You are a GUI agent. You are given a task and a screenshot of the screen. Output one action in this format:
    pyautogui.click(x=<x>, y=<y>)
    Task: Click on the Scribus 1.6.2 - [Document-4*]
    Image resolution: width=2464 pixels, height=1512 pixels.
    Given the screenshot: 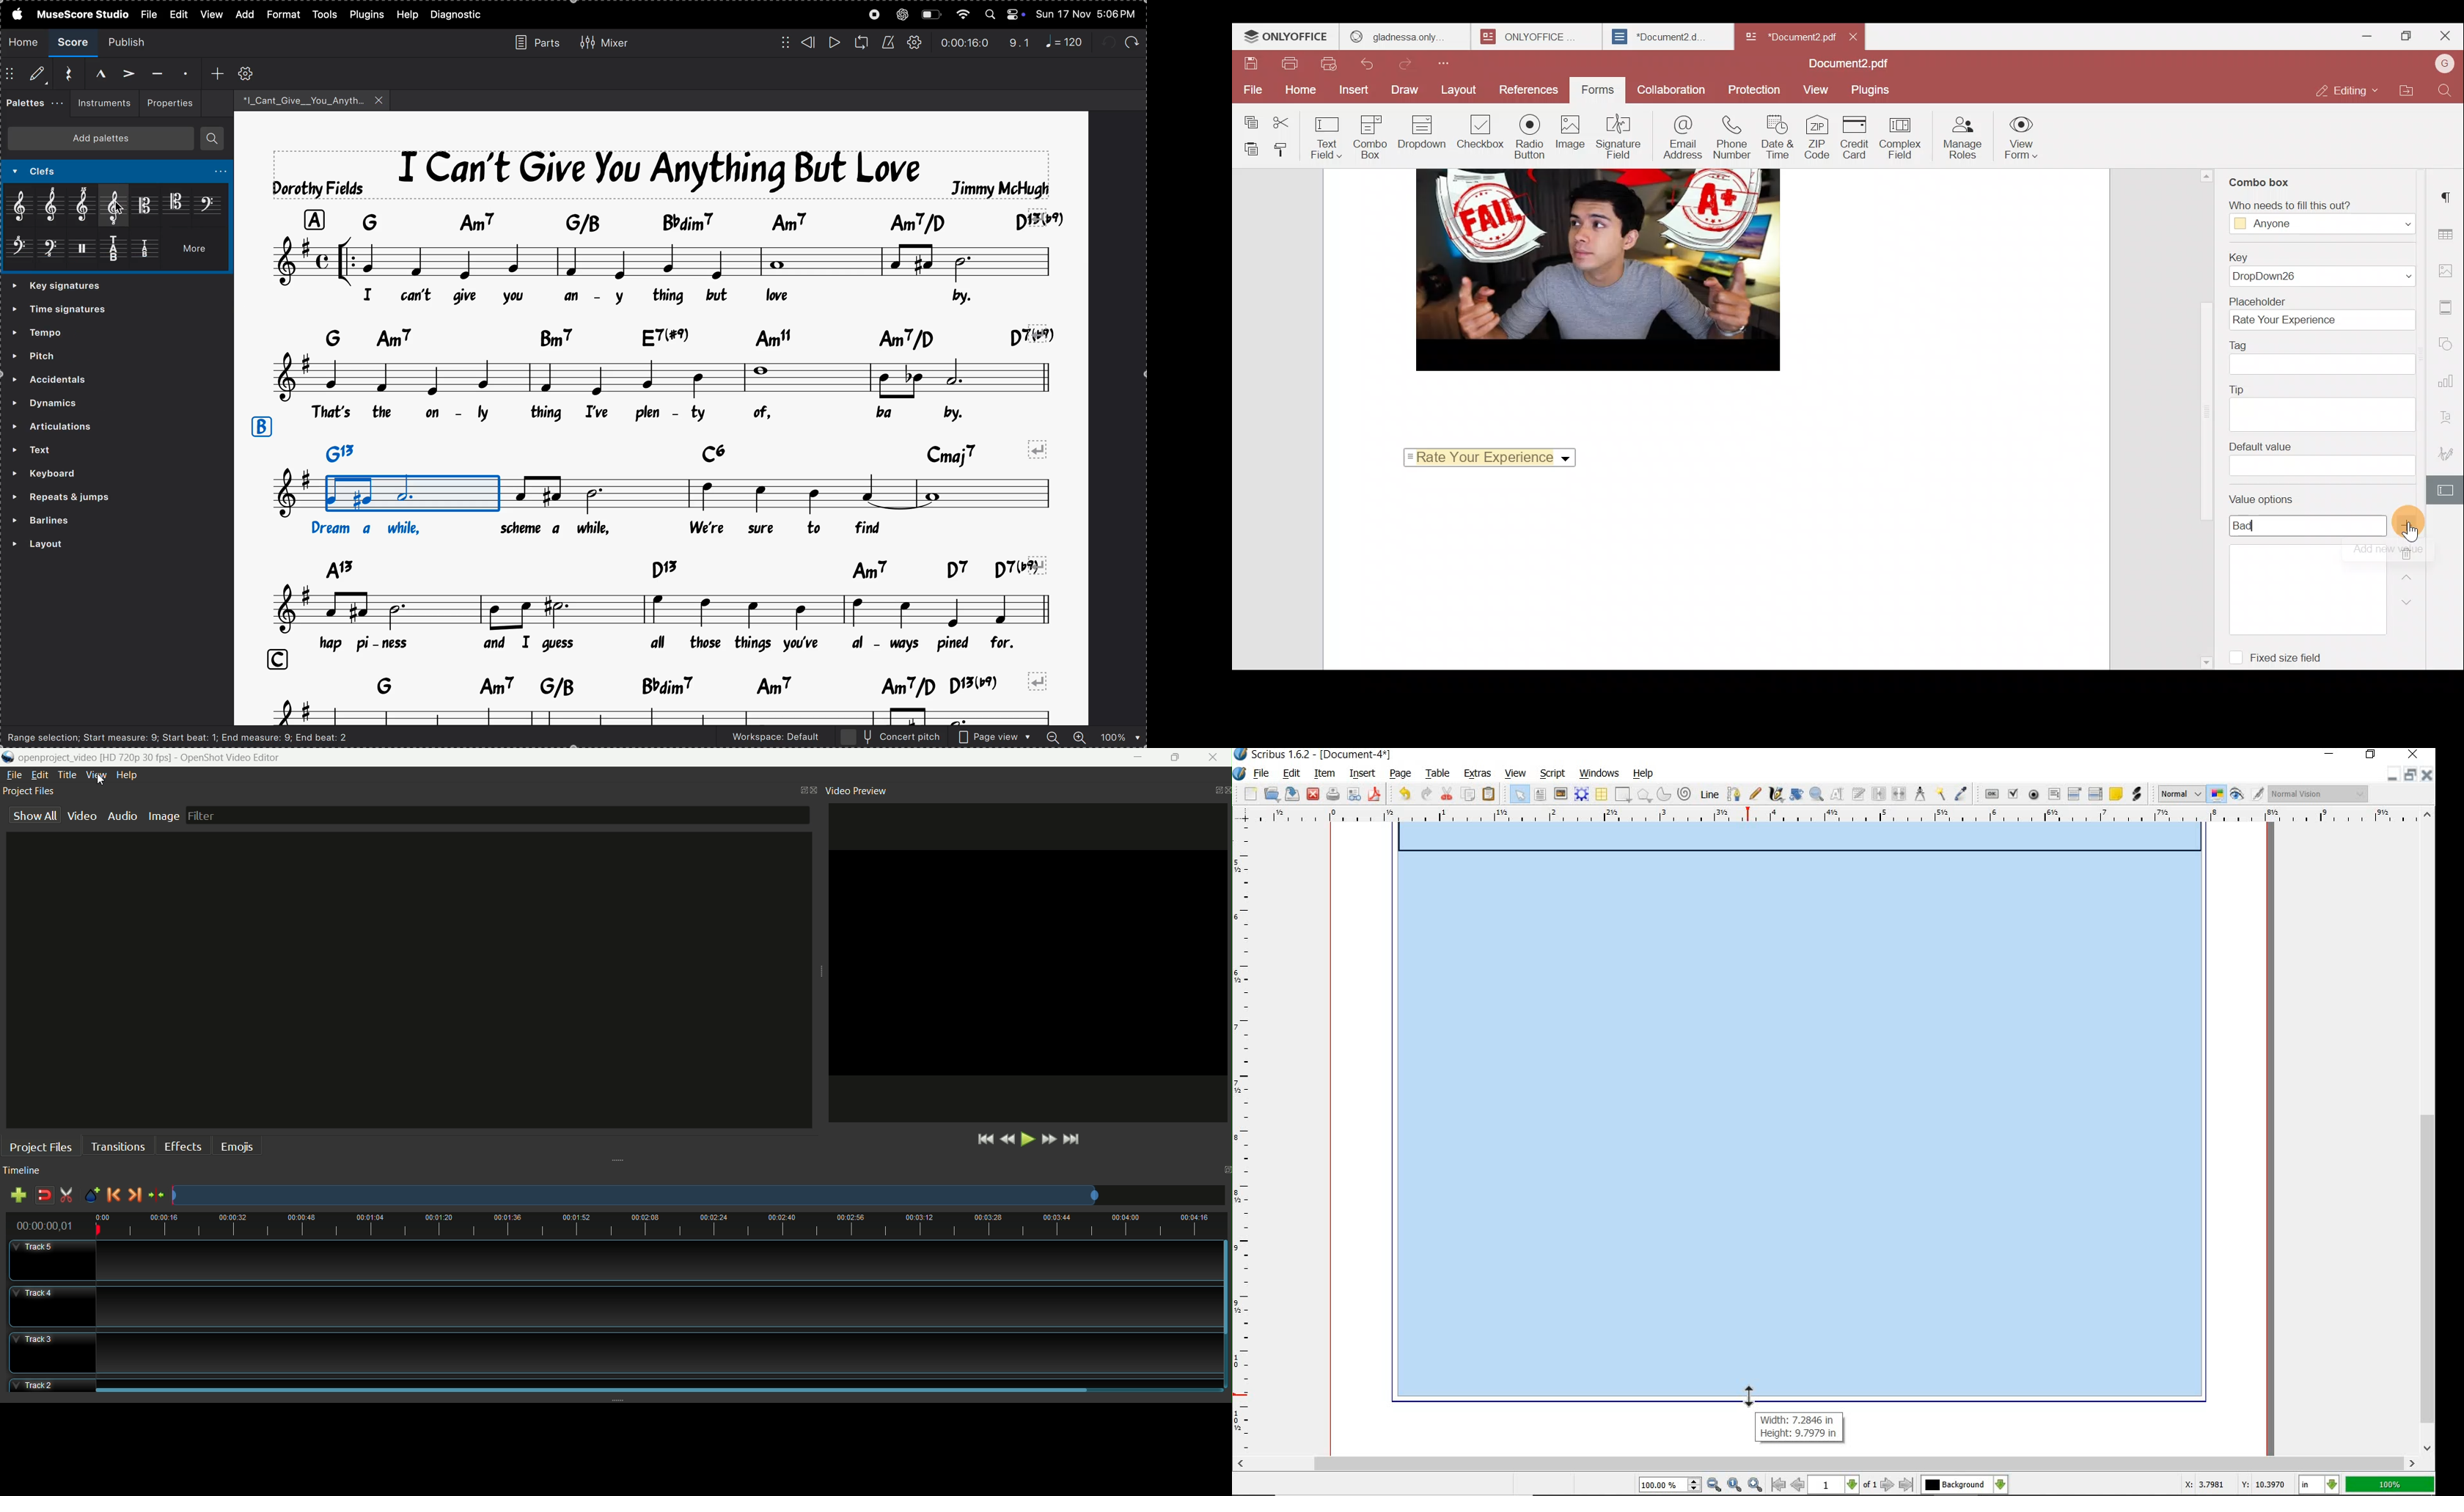 What is the action you would take?
    pyautogui.click(x=1314, y=755)
    